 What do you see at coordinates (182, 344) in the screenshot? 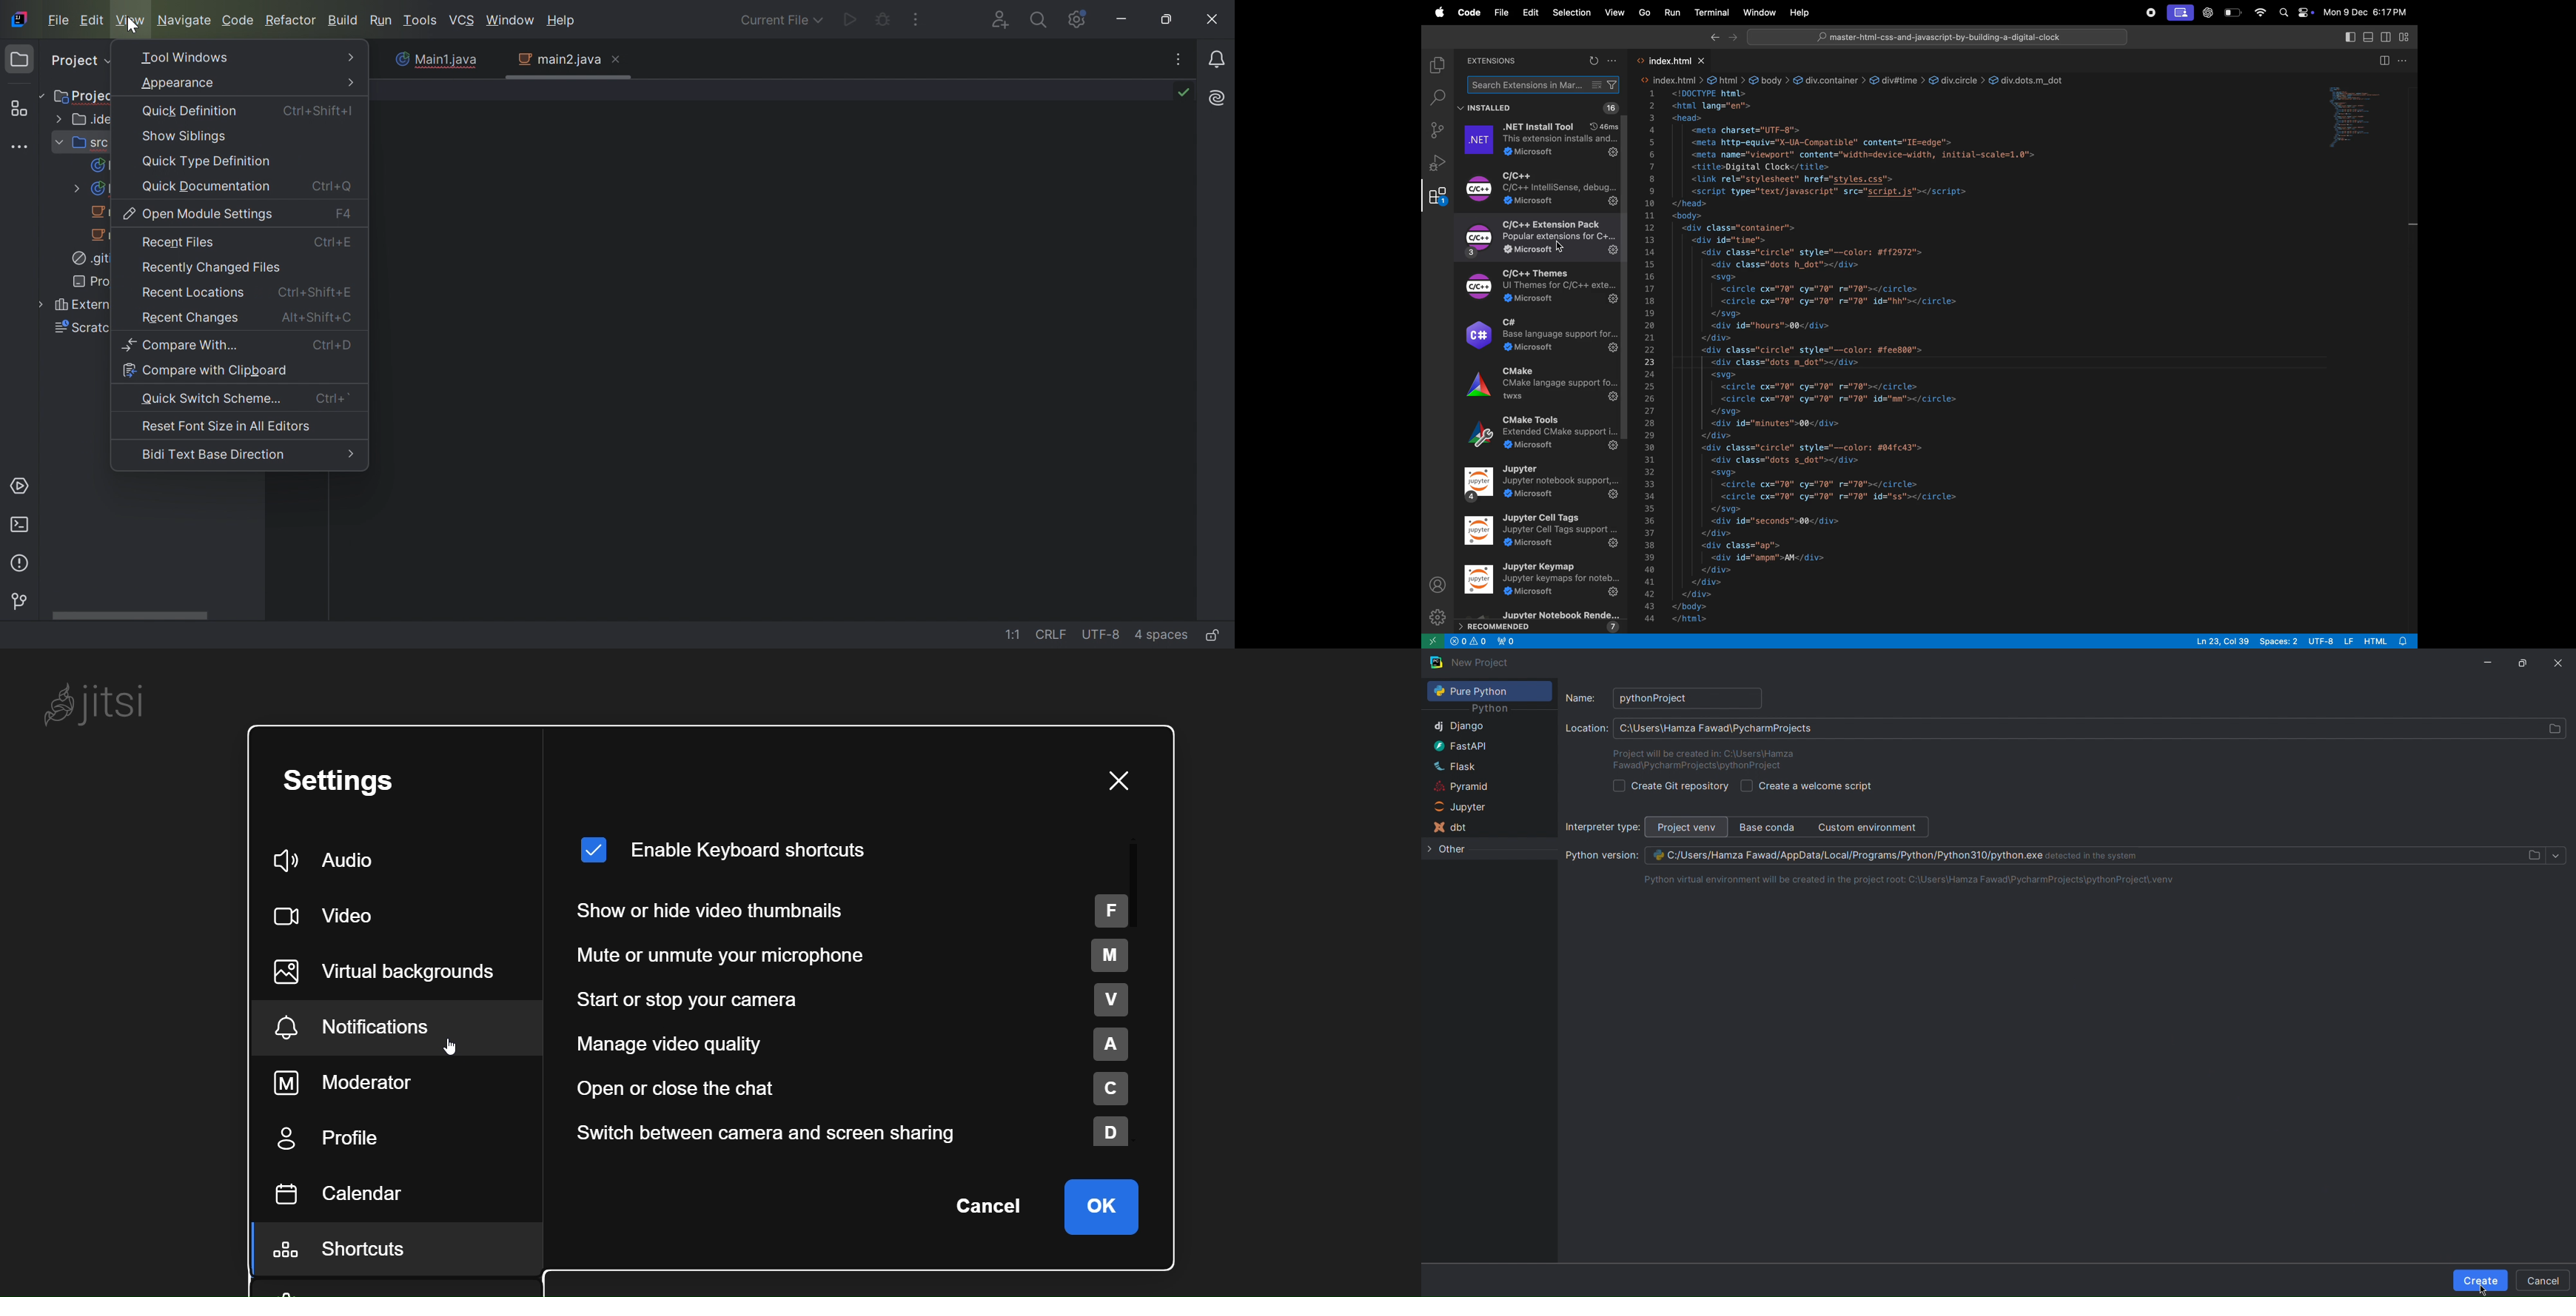
I see `Compare with...` at bounding box center [182, 344].